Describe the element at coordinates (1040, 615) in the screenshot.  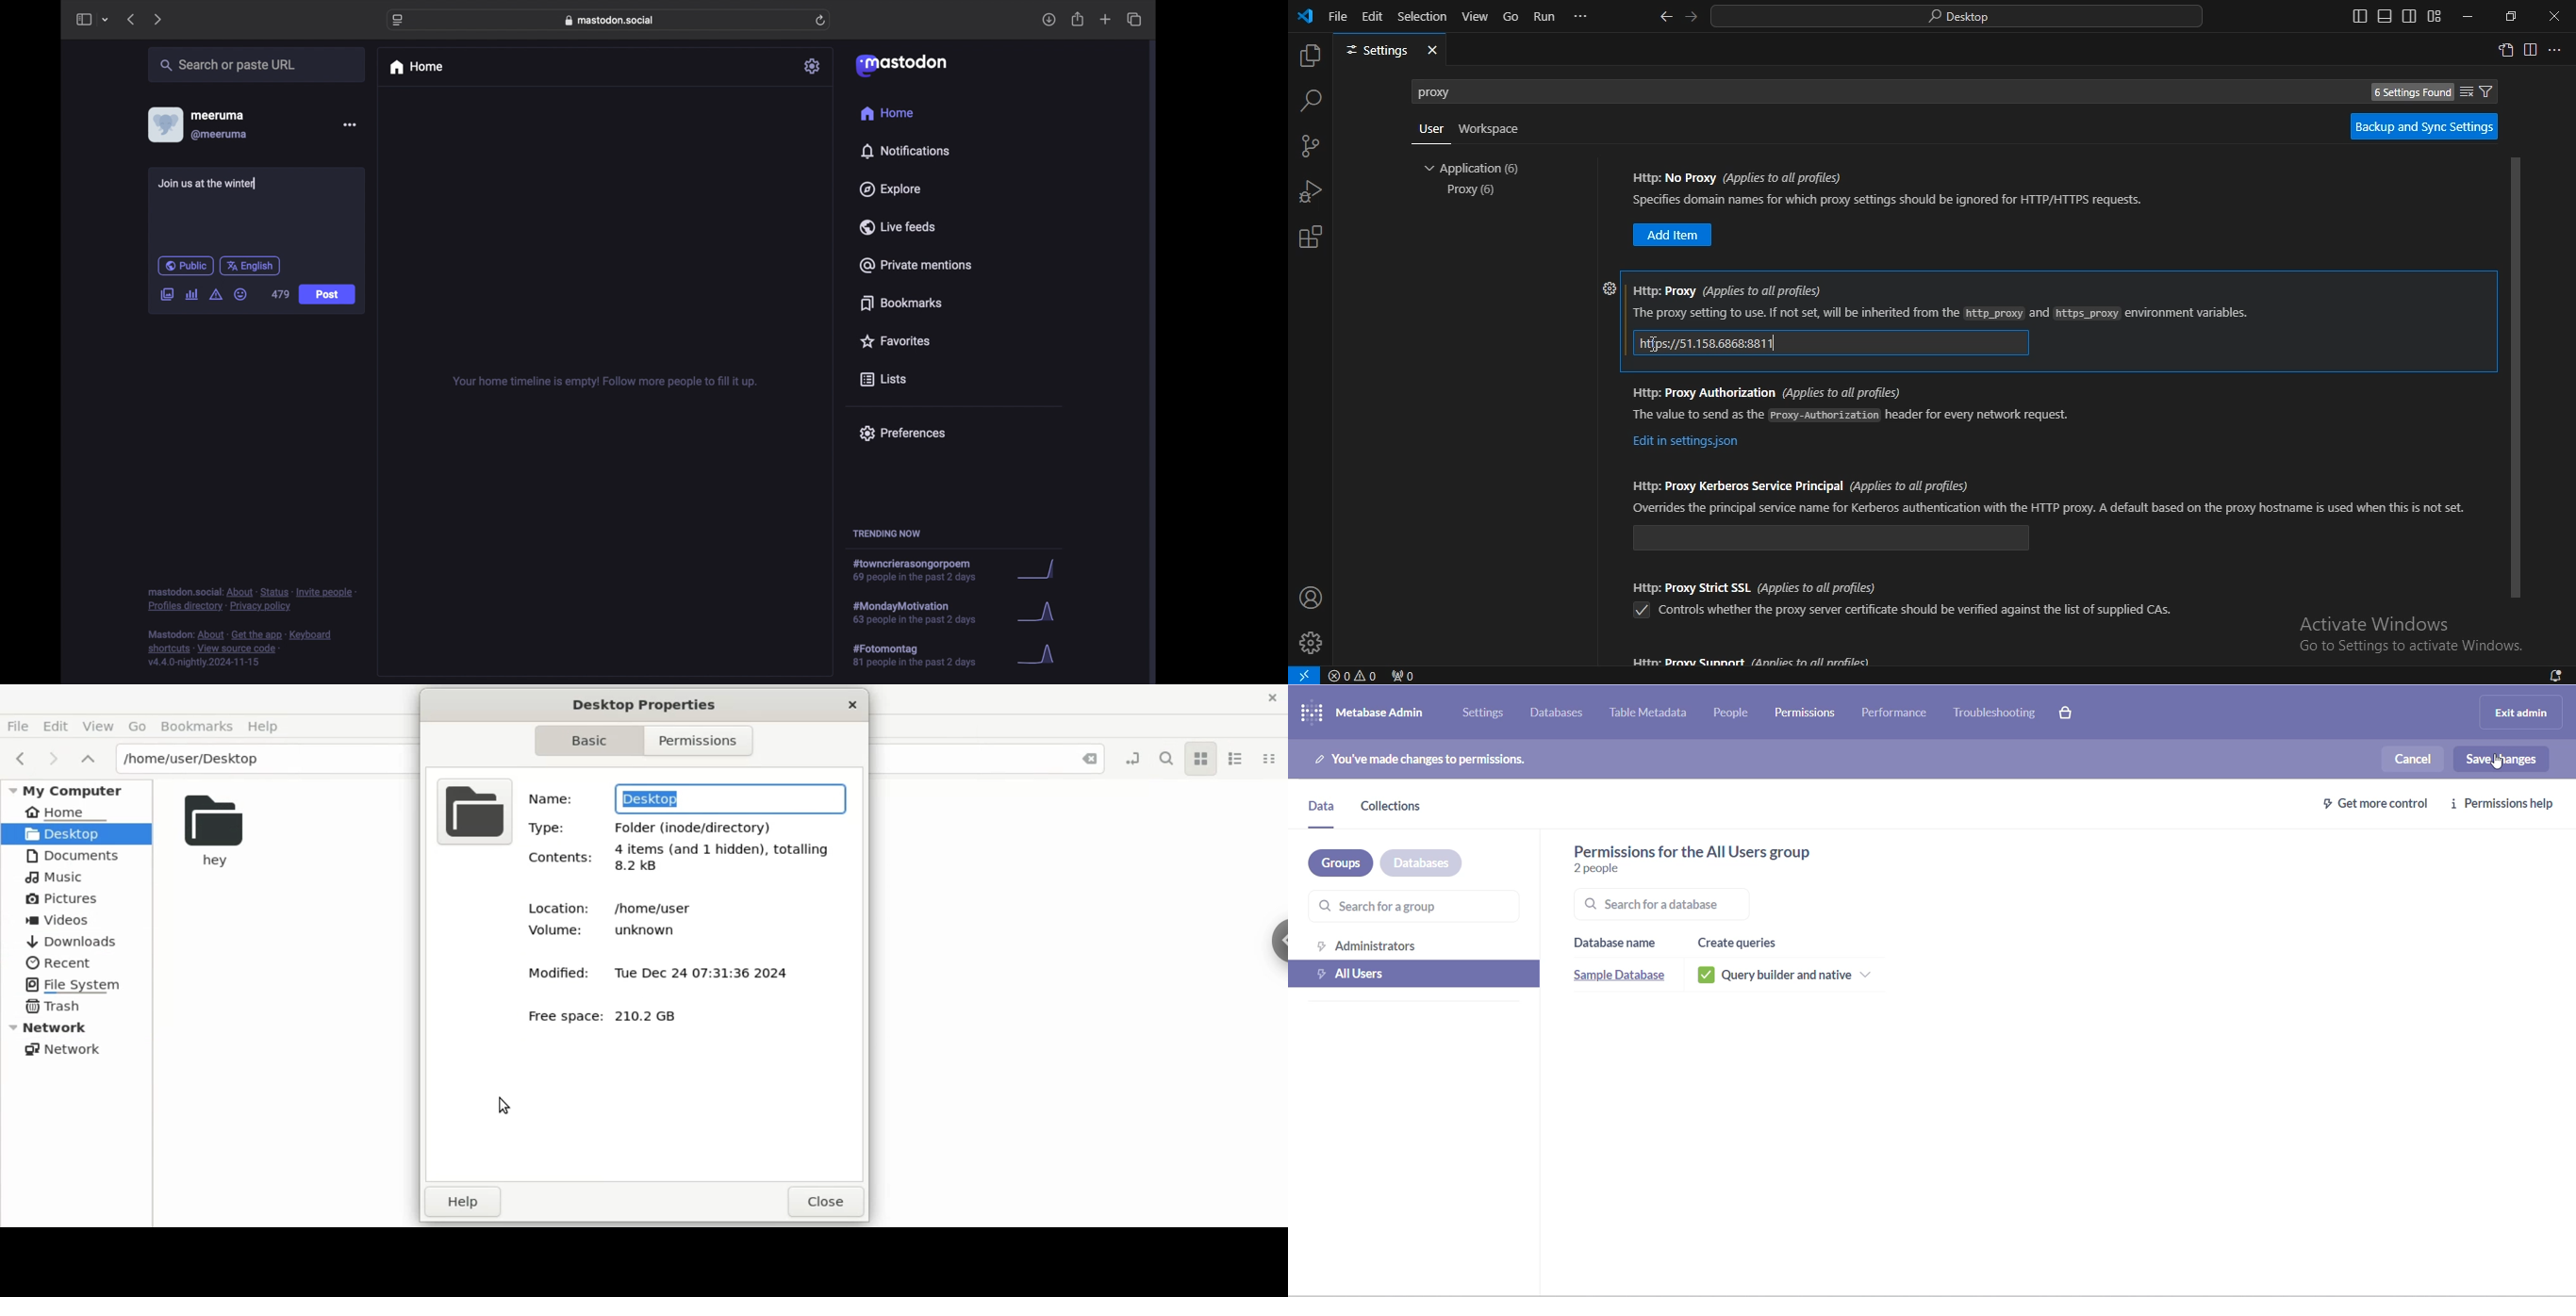
I see `graph` at that location.